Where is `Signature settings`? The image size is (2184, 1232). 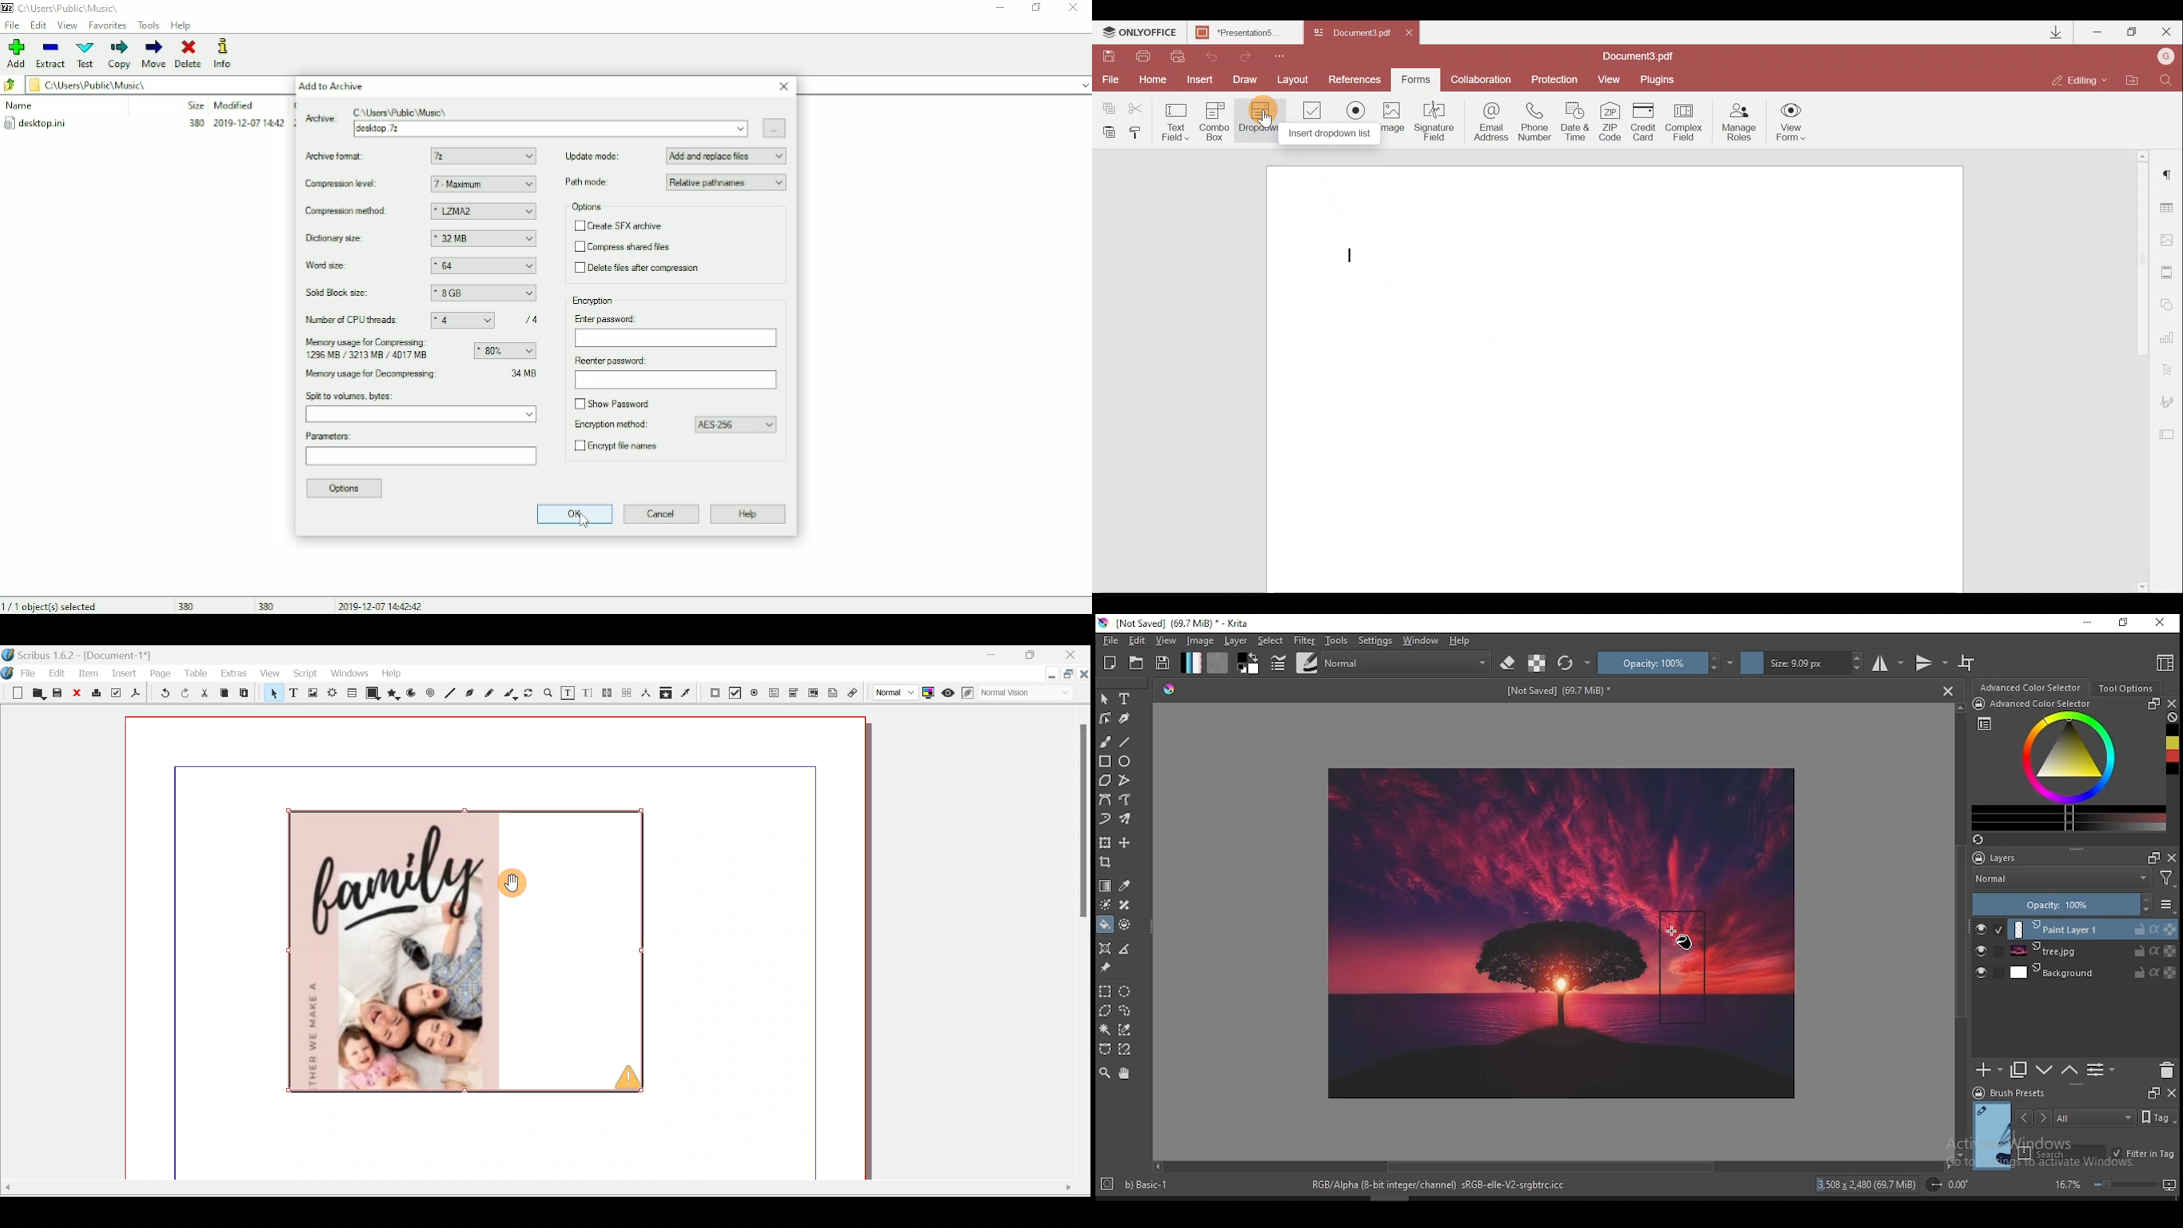
Signature settings is located at coordinates (2170, 405).